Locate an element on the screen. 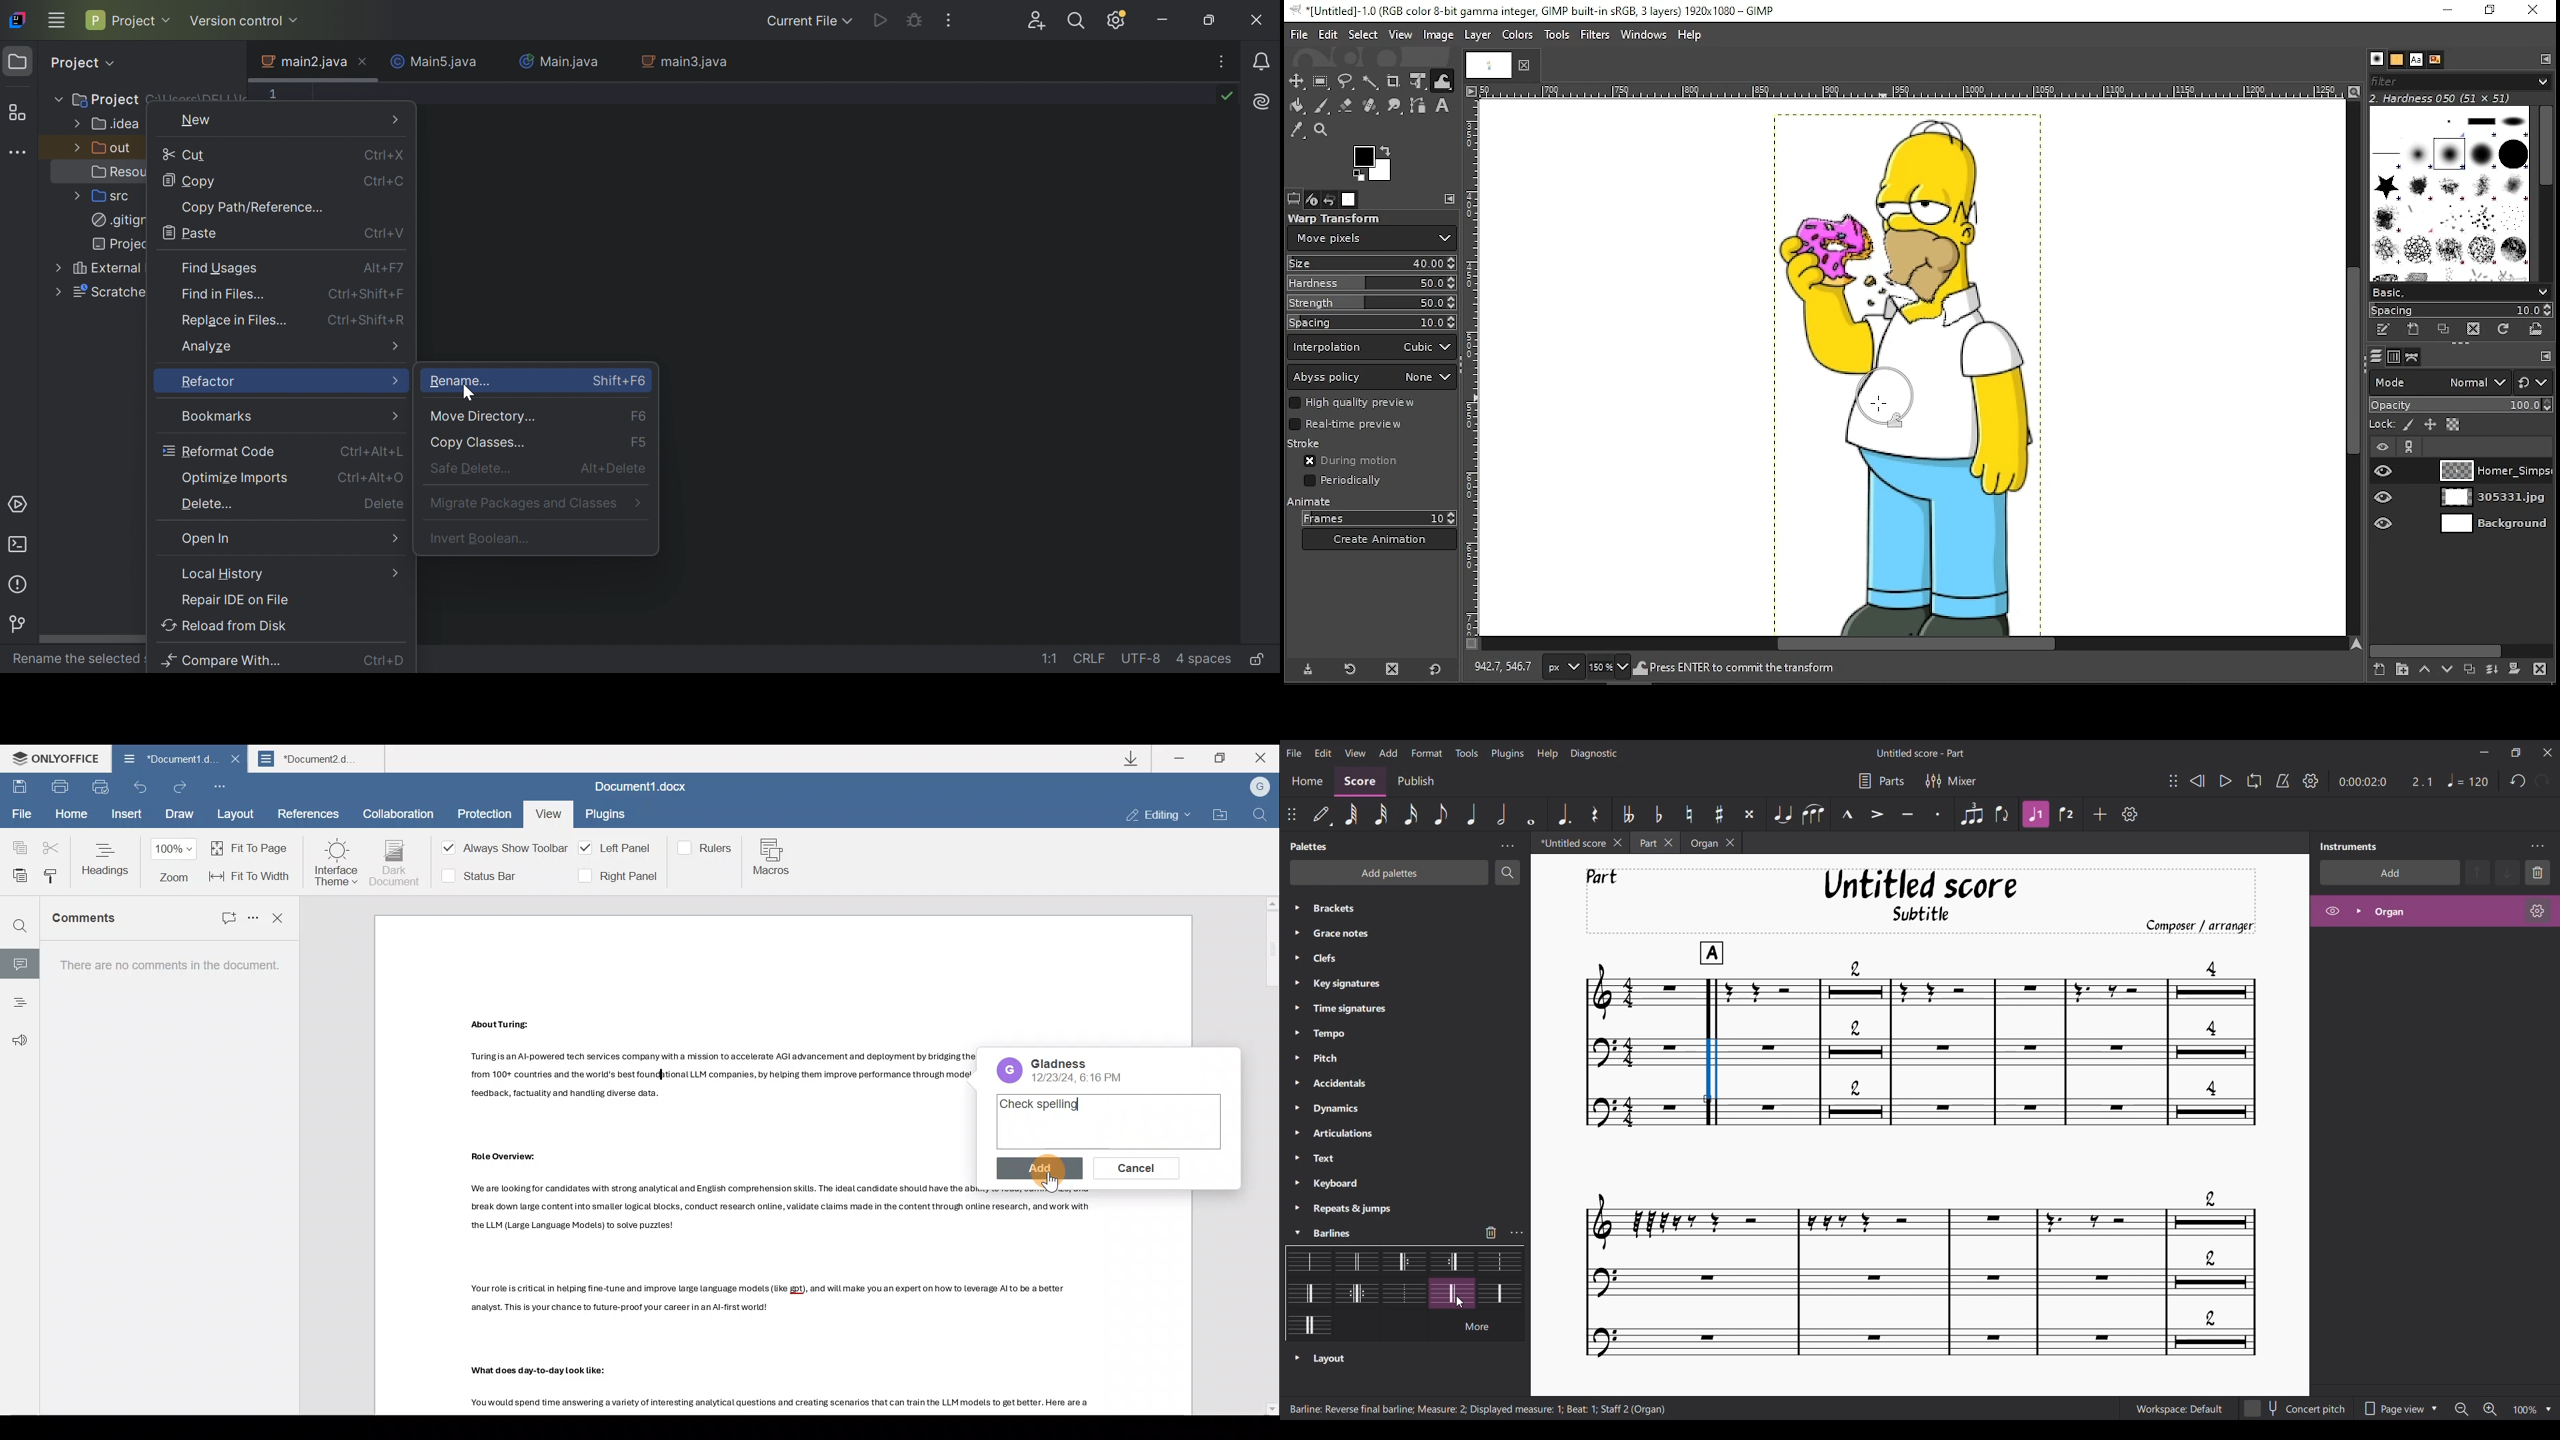 The height and width of the screenshot is (1456, 2576).  is located at coordinates (503, 1155).